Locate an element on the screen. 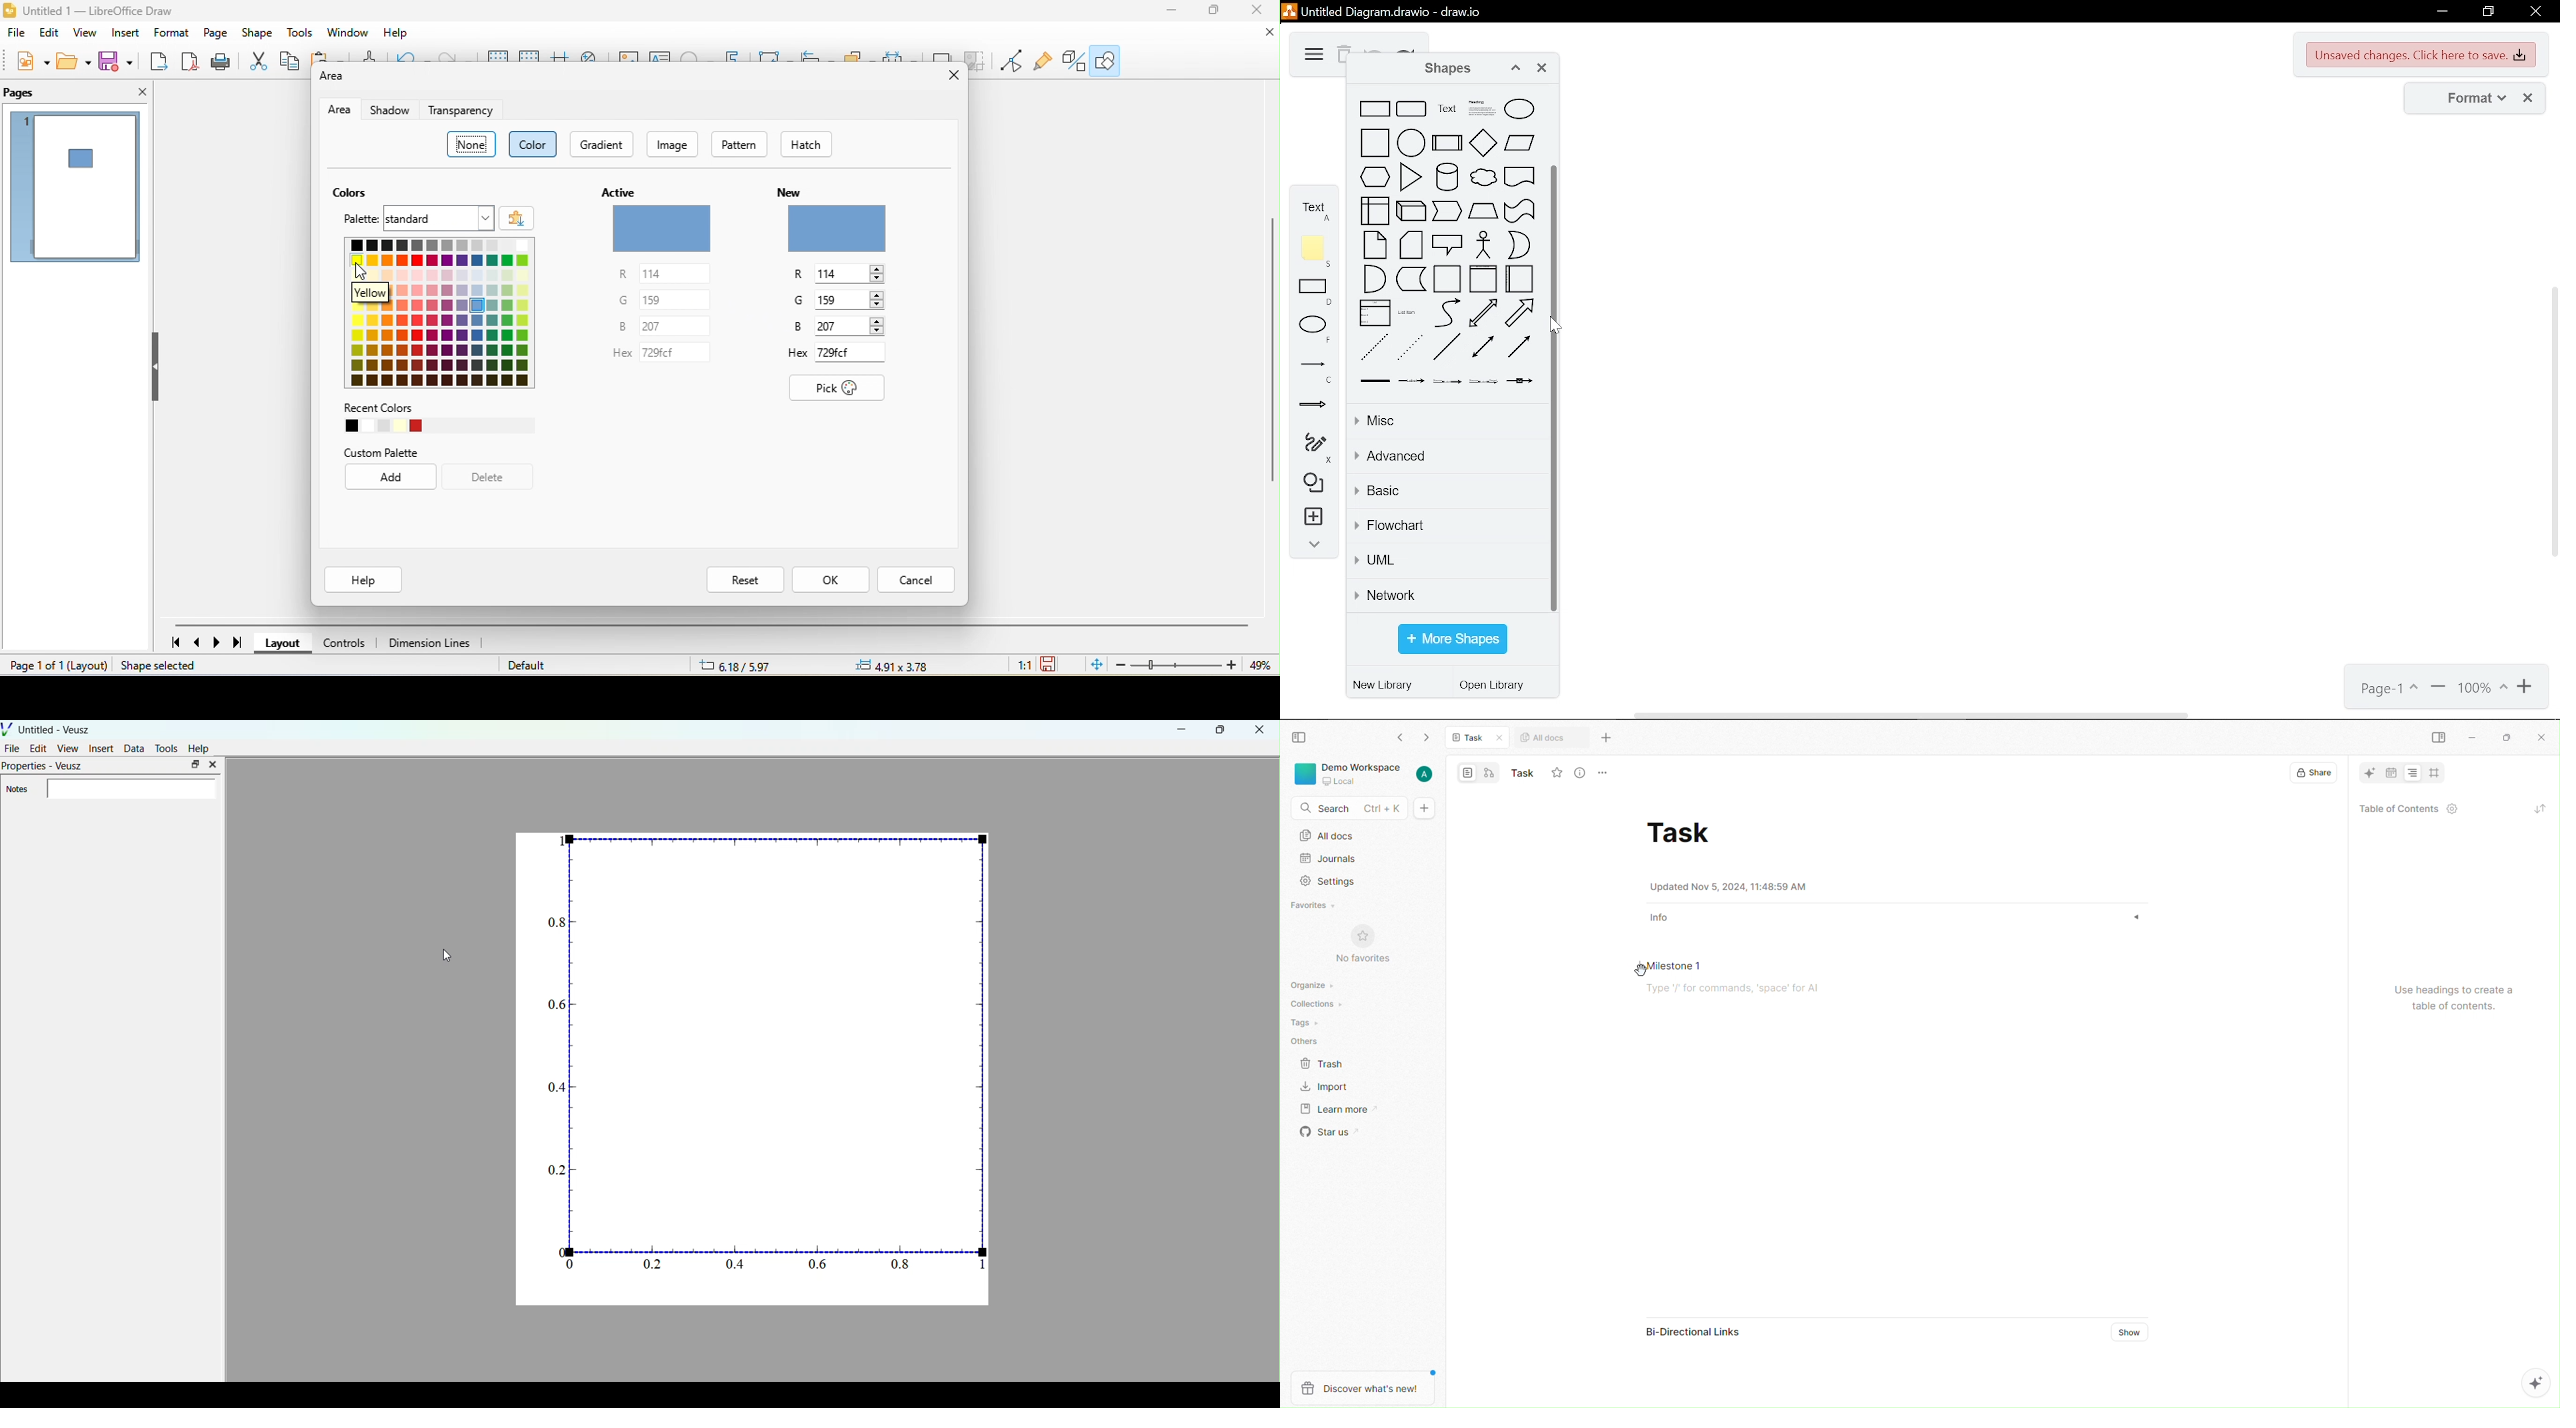 This screenshot has width=2576, height=1428. zoom in is located at coordinates (2438, 689).